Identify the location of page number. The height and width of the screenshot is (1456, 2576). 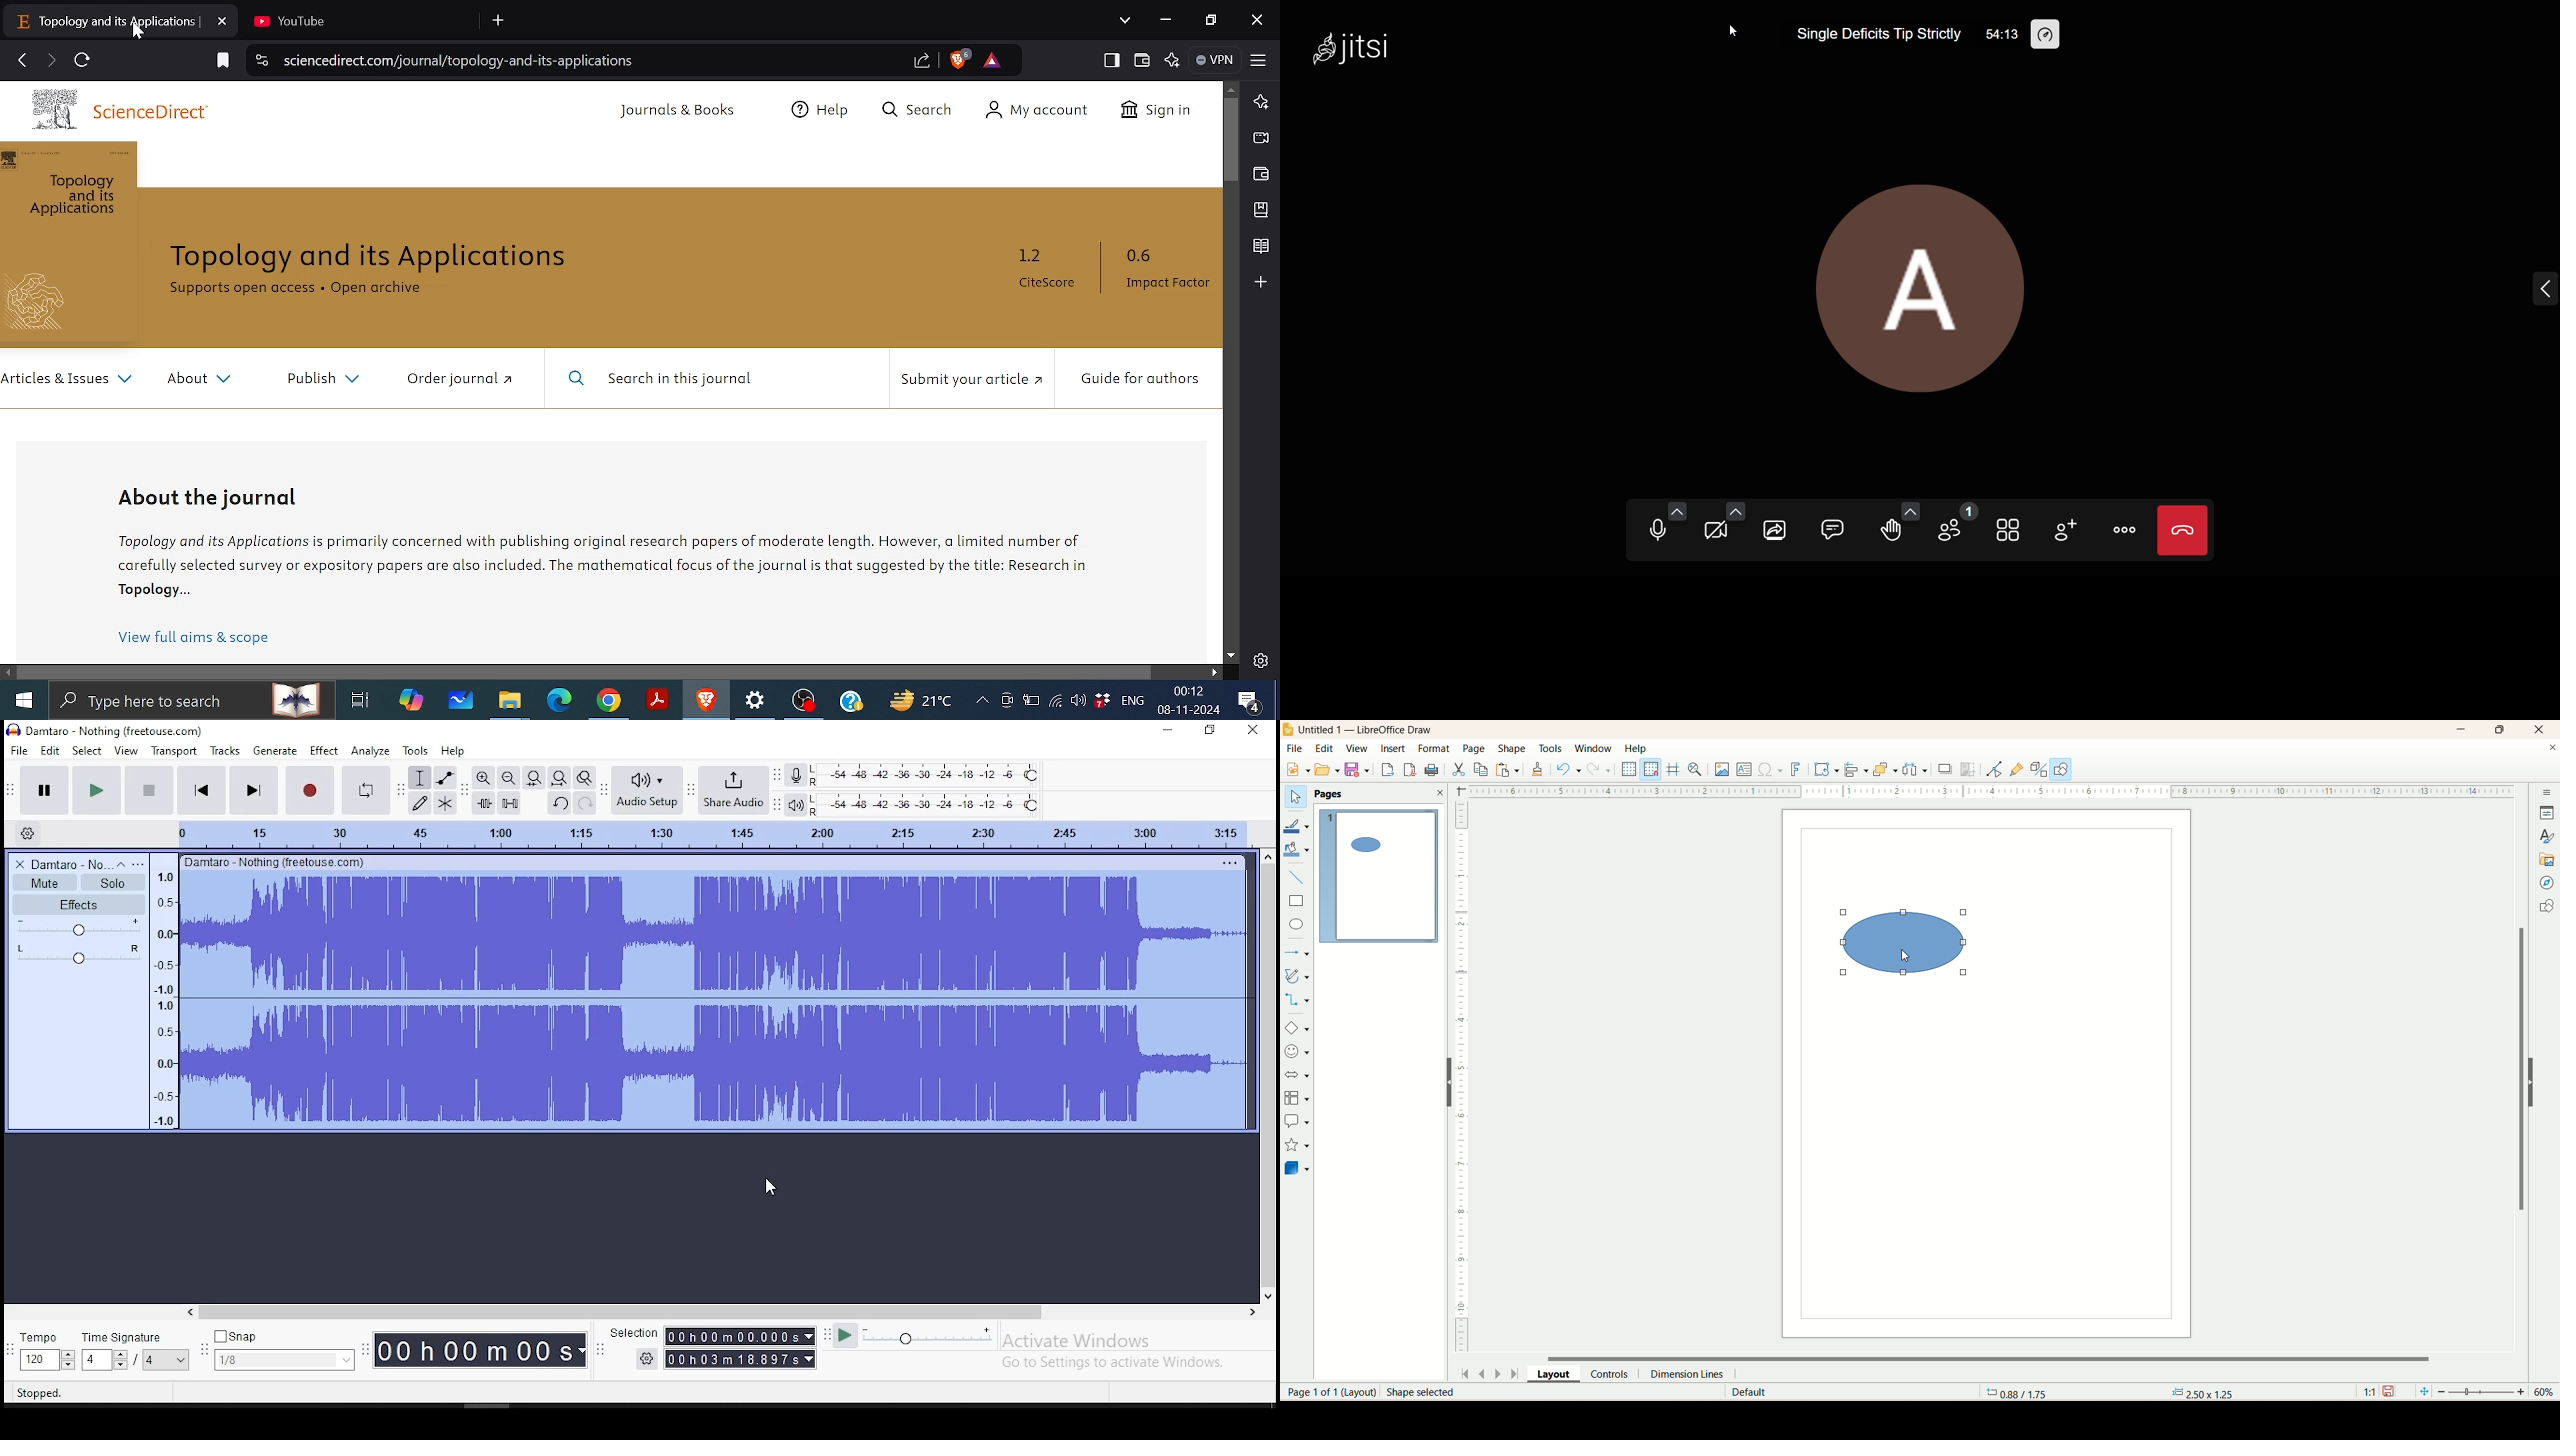
(1369, 1391).